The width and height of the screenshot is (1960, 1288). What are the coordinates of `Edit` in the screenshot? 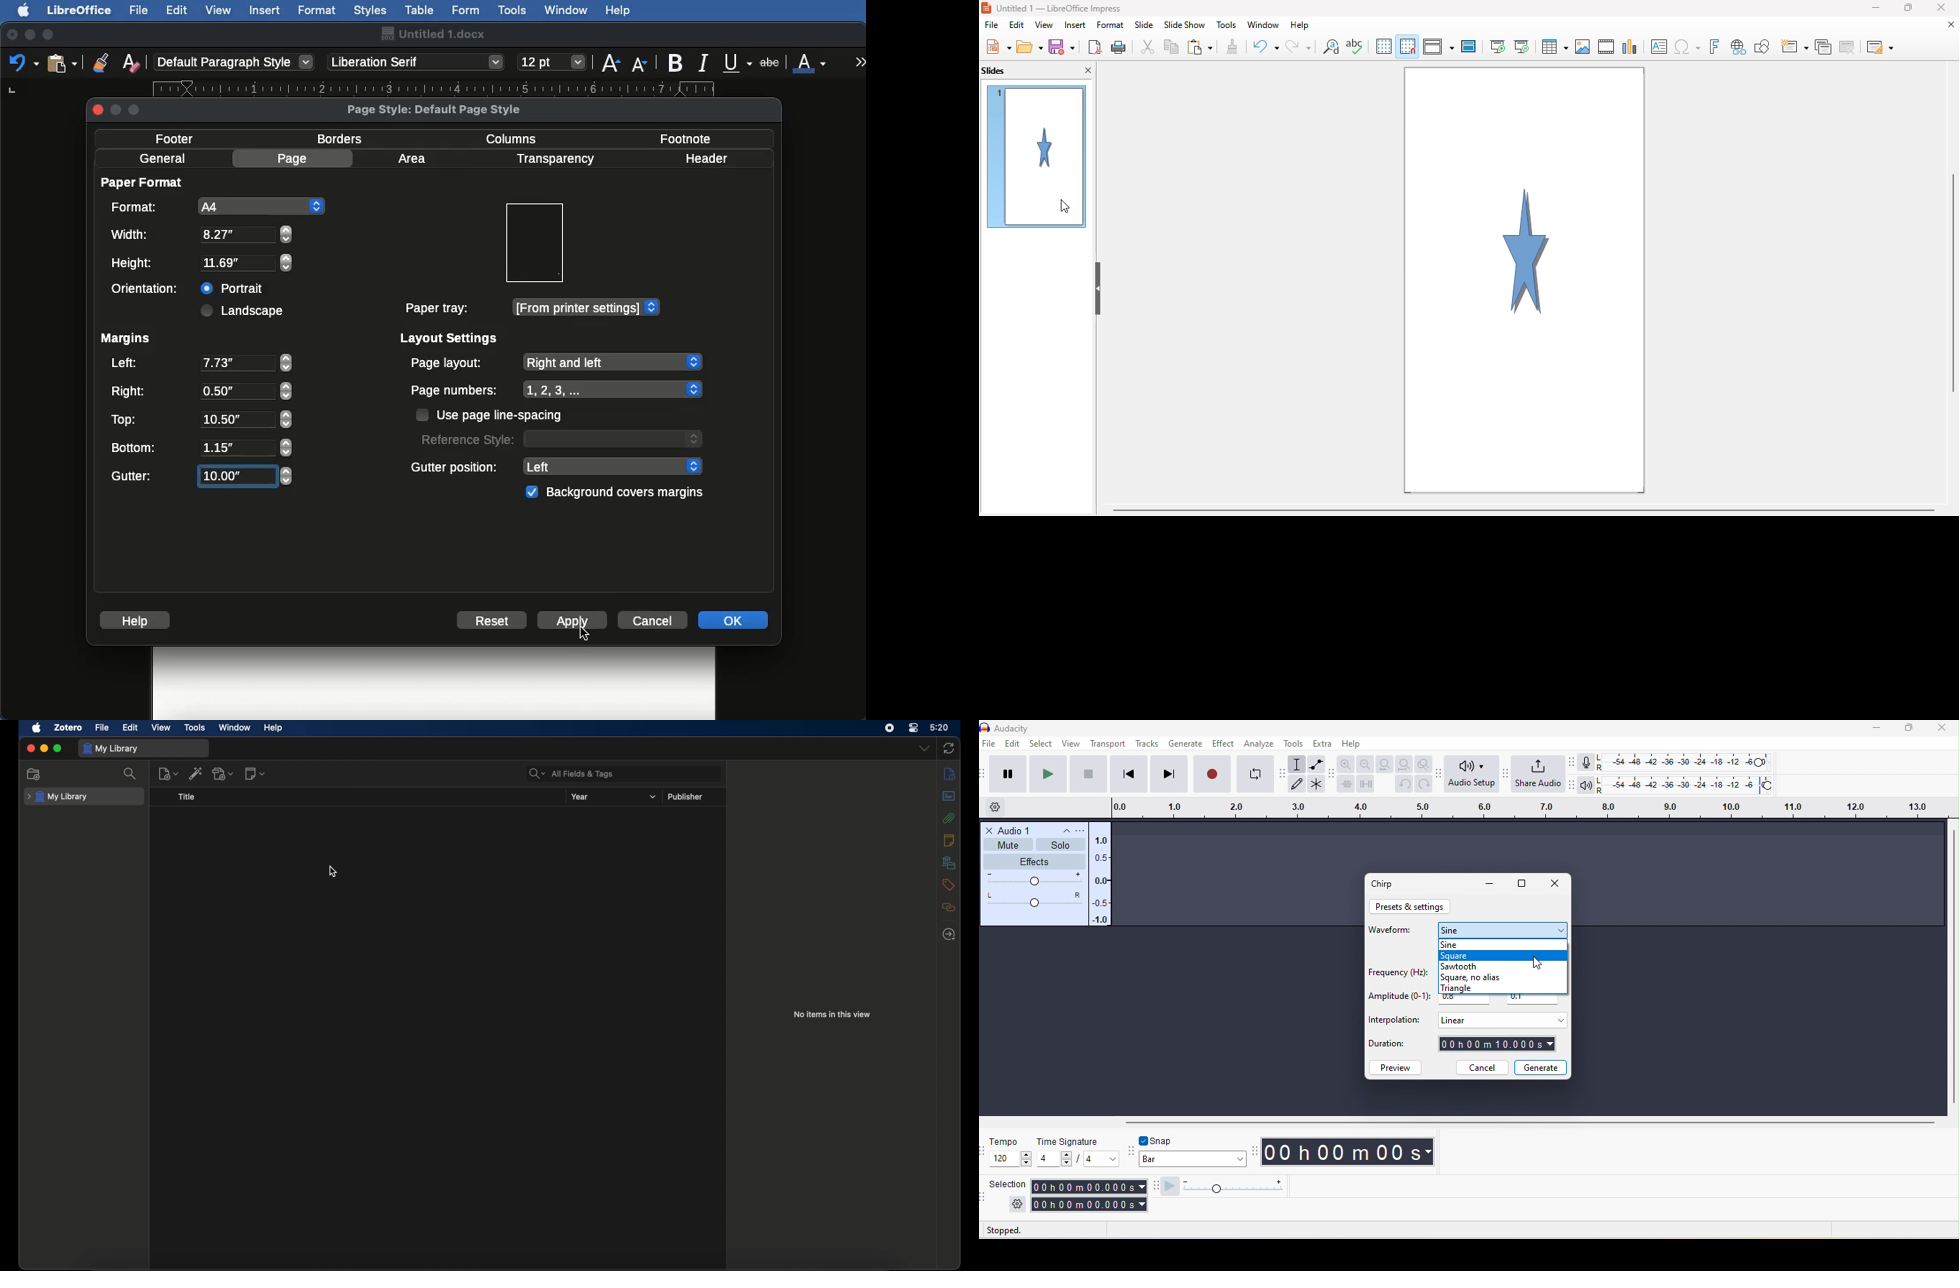 It's located at (177, 10).